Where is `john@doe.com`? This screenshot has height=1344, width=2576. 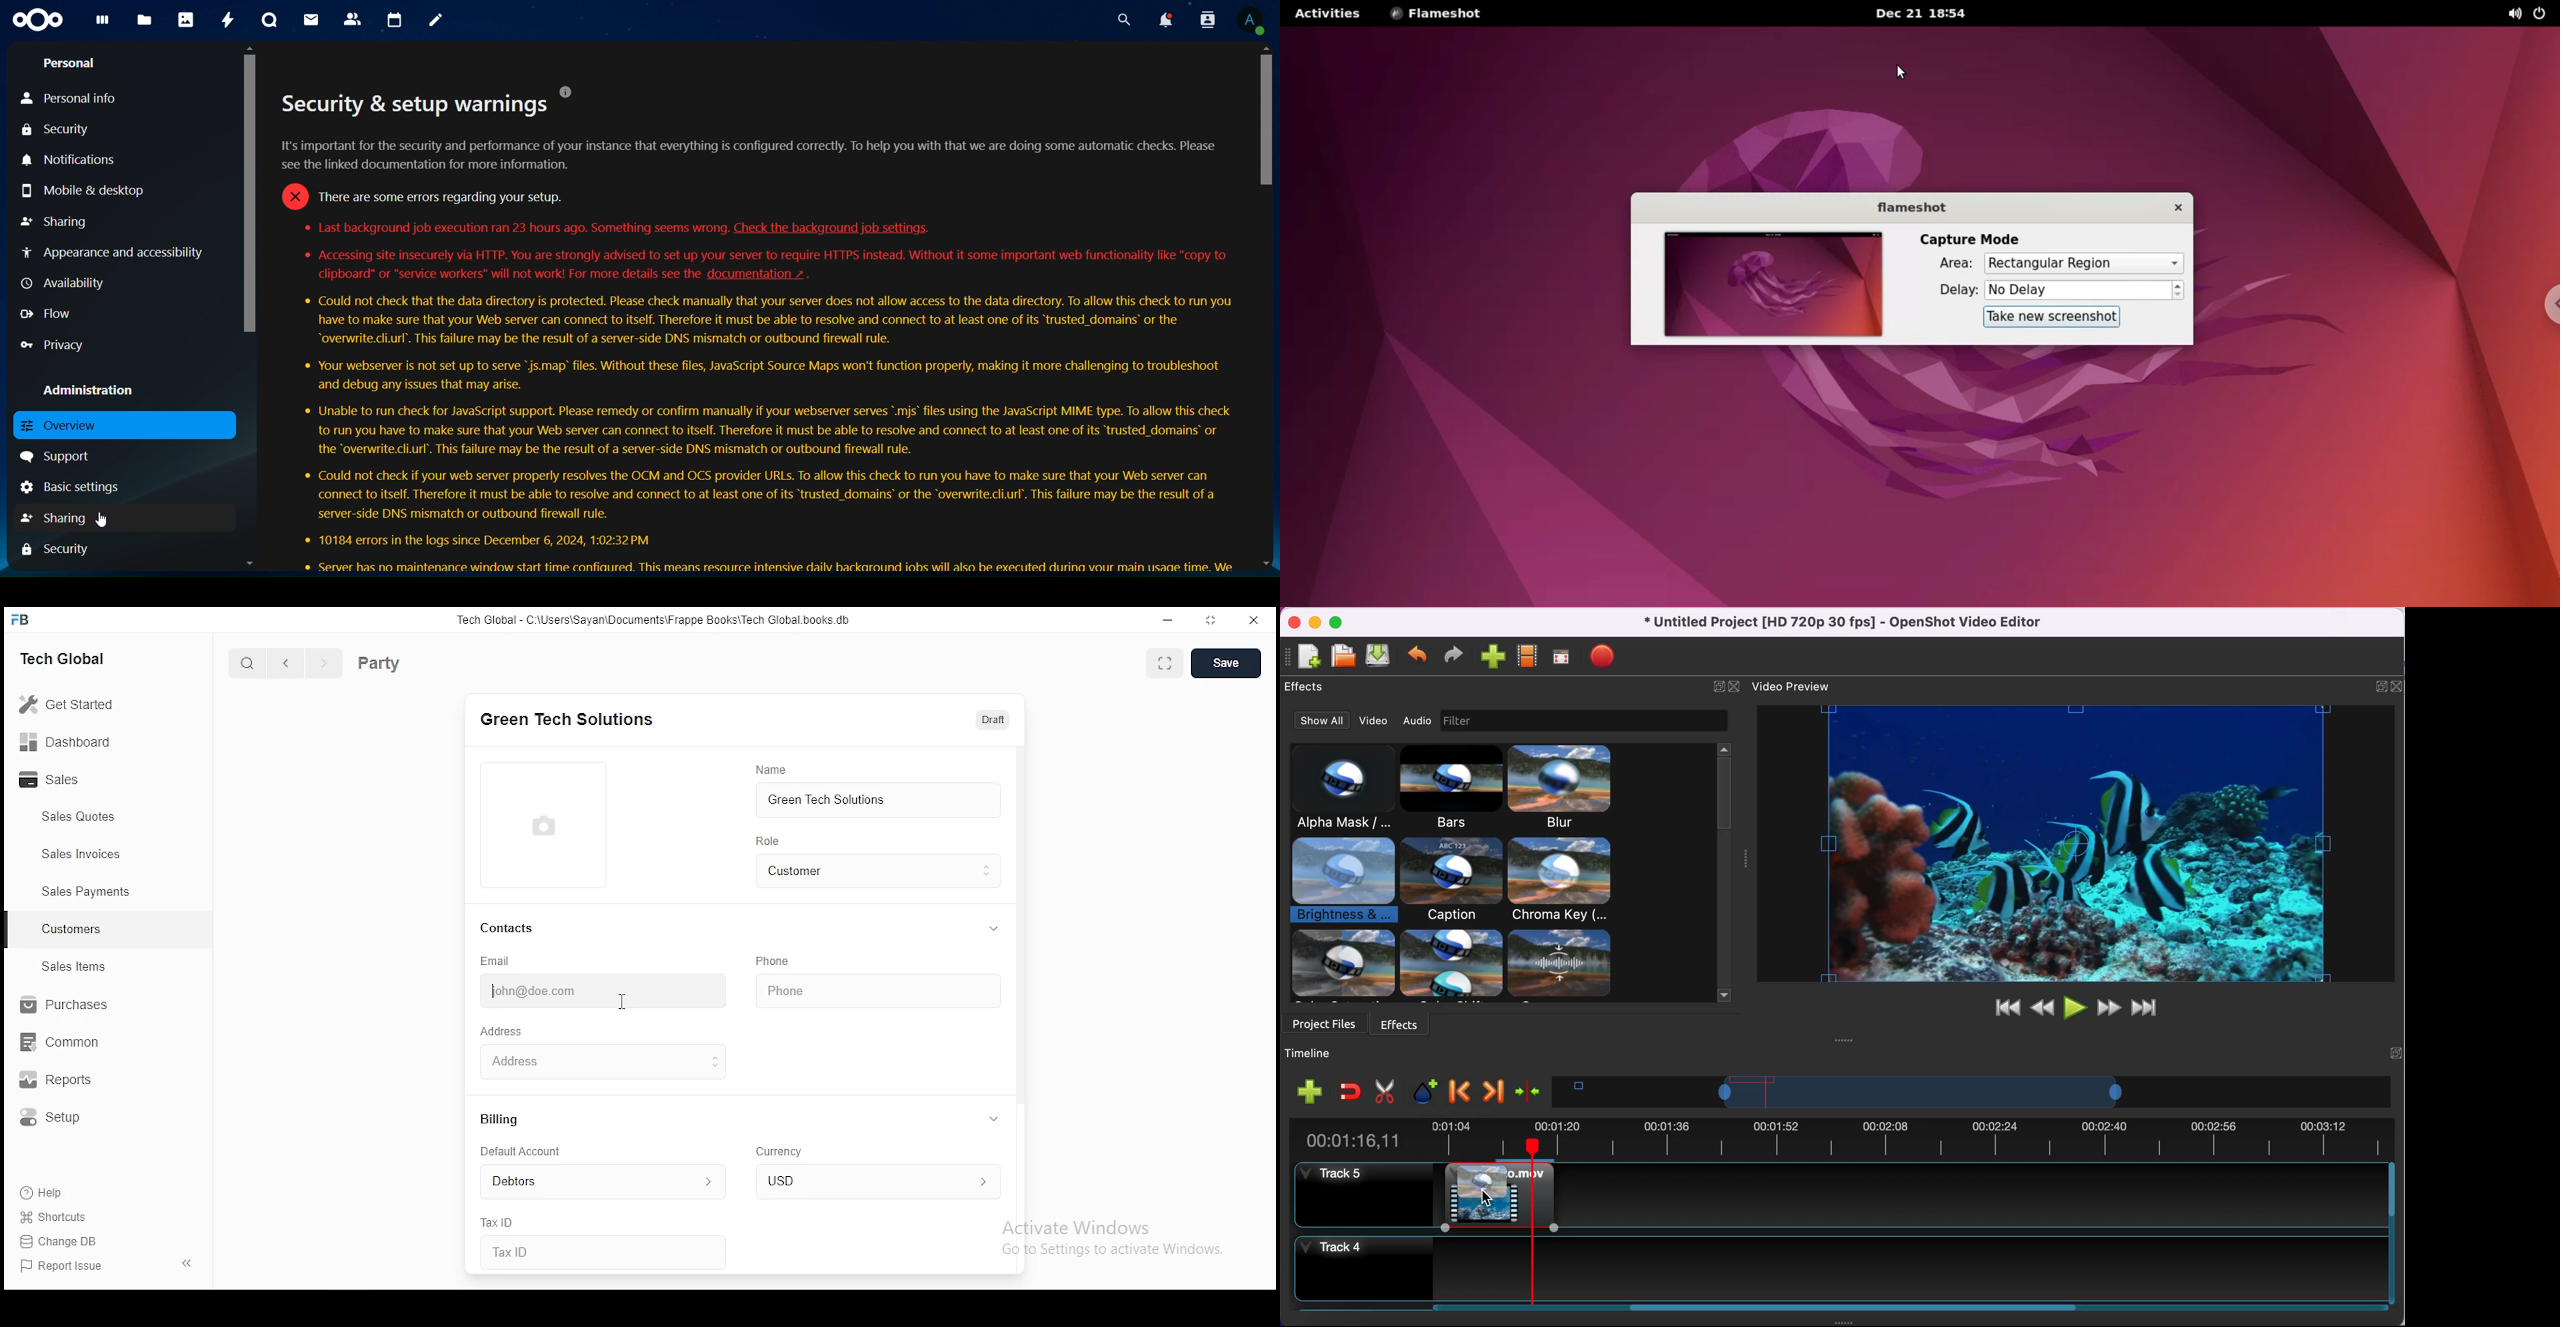
john@doe.com is located at coordinates (583, 992).